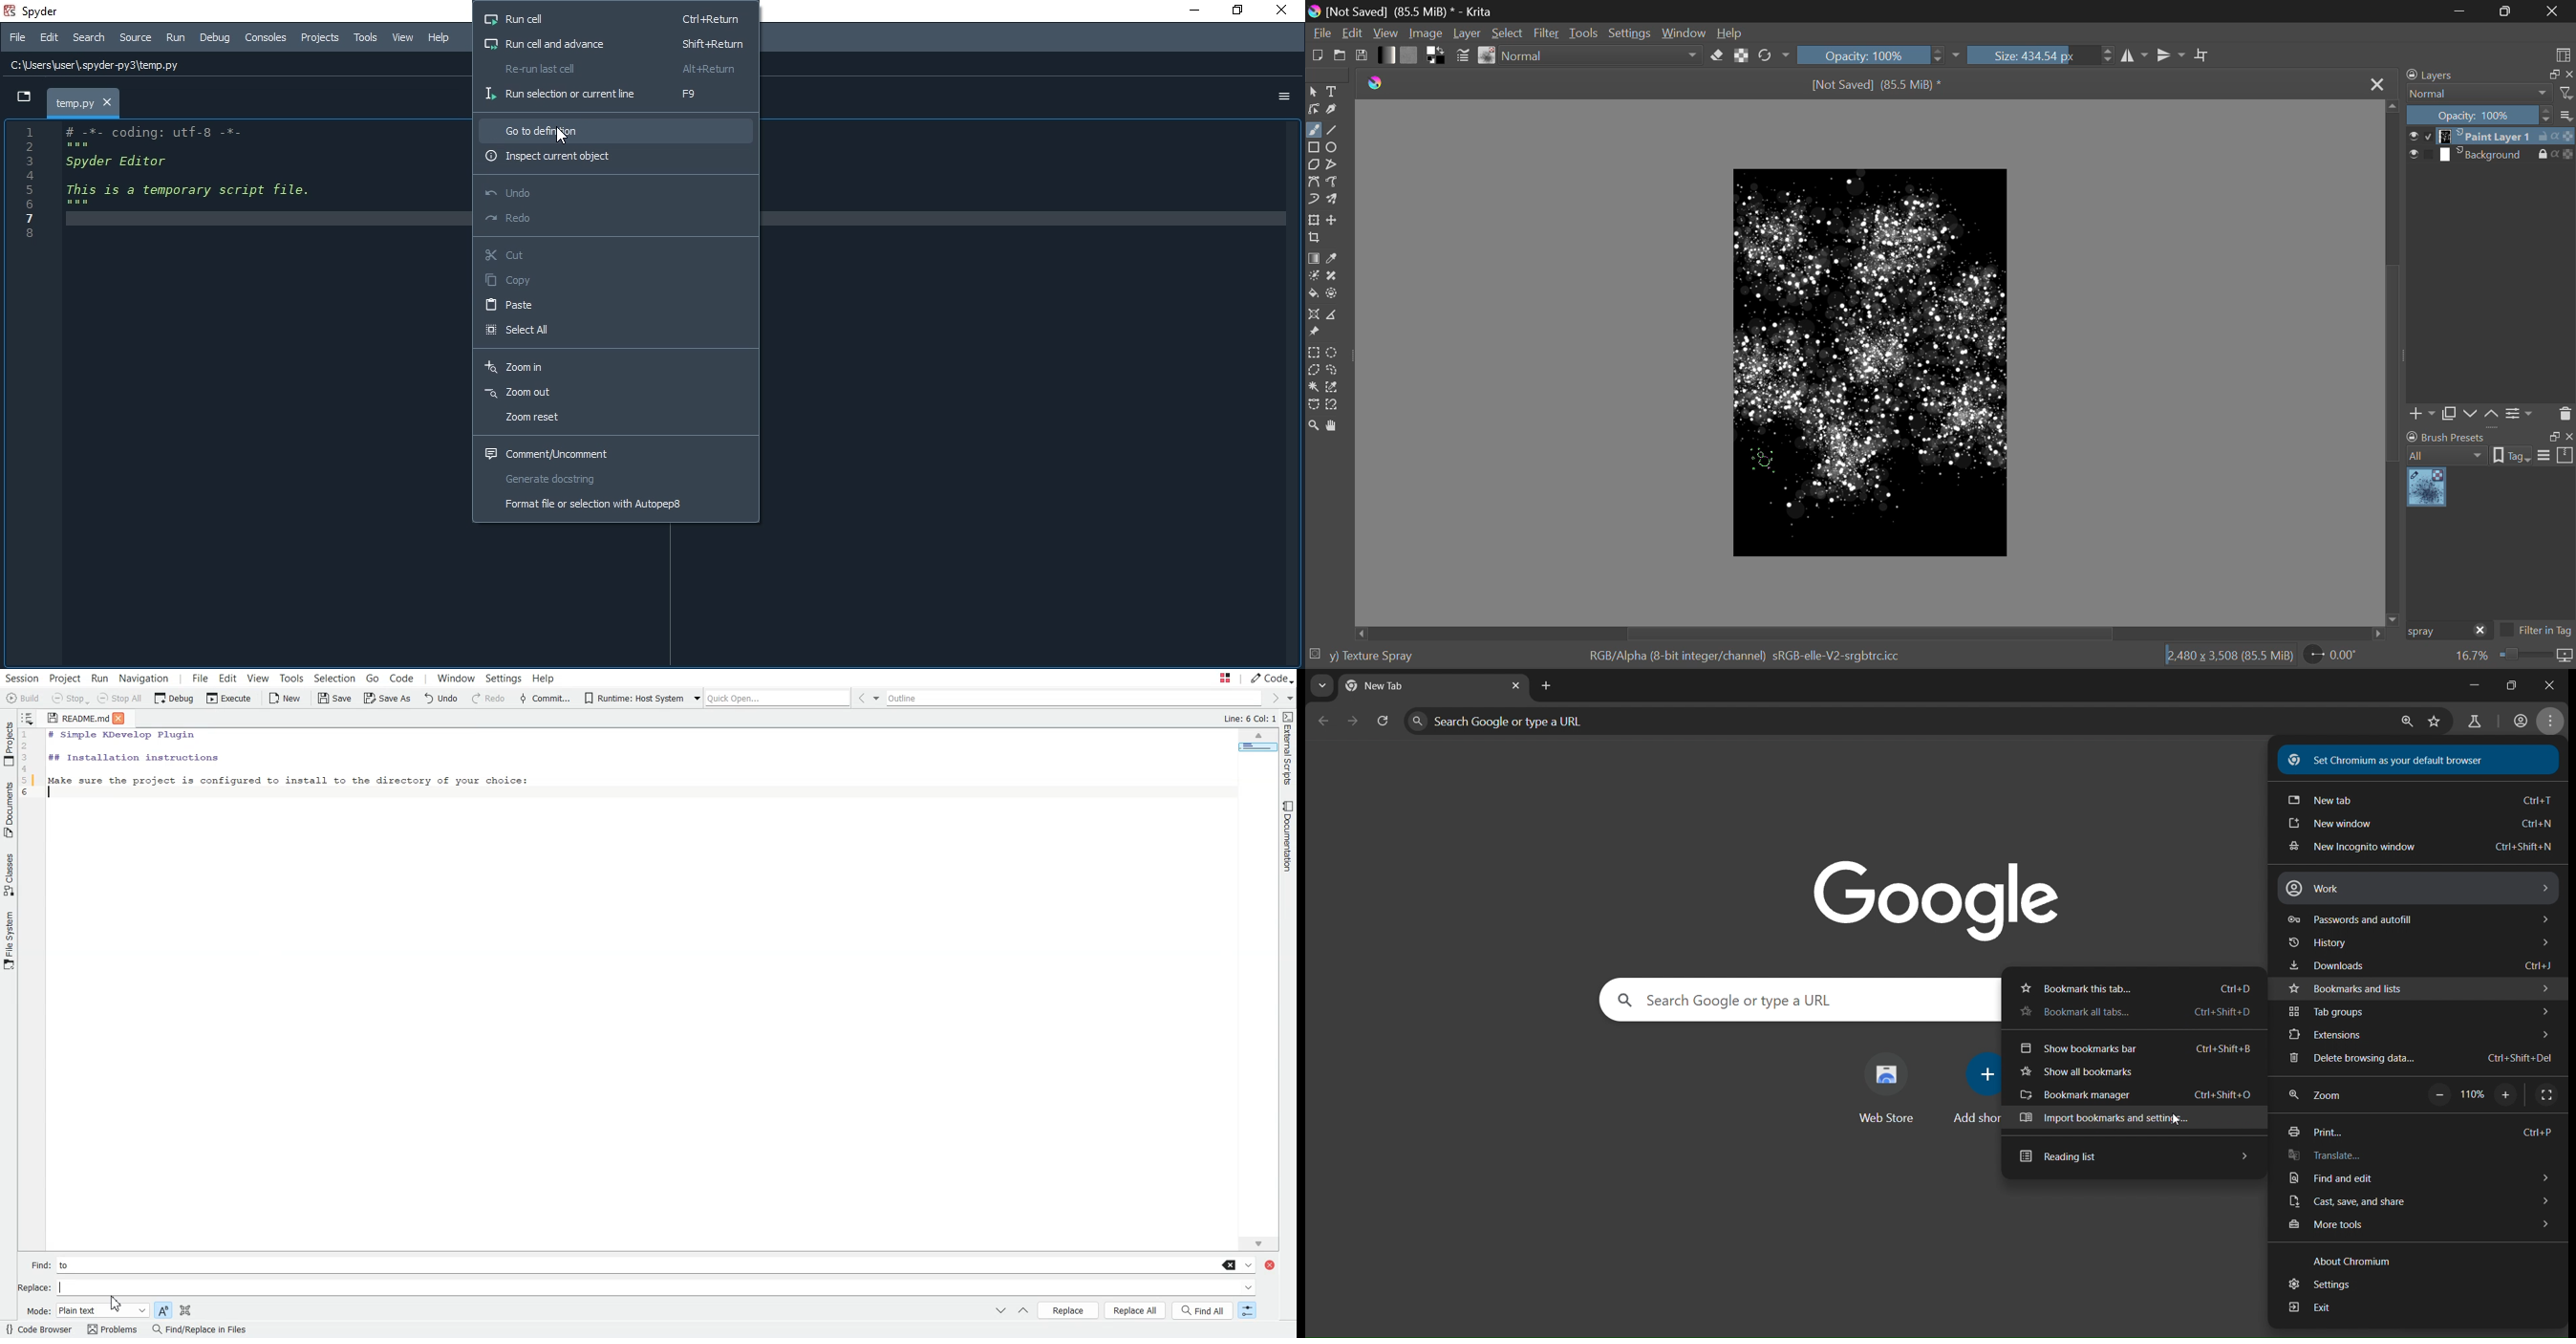 Image resolution: width=2576 pixels, height=1344 pixels. What do you see at coordinates (48, 203) in the screenshot?
I see `6 ***` at bounding box center [48, 203].